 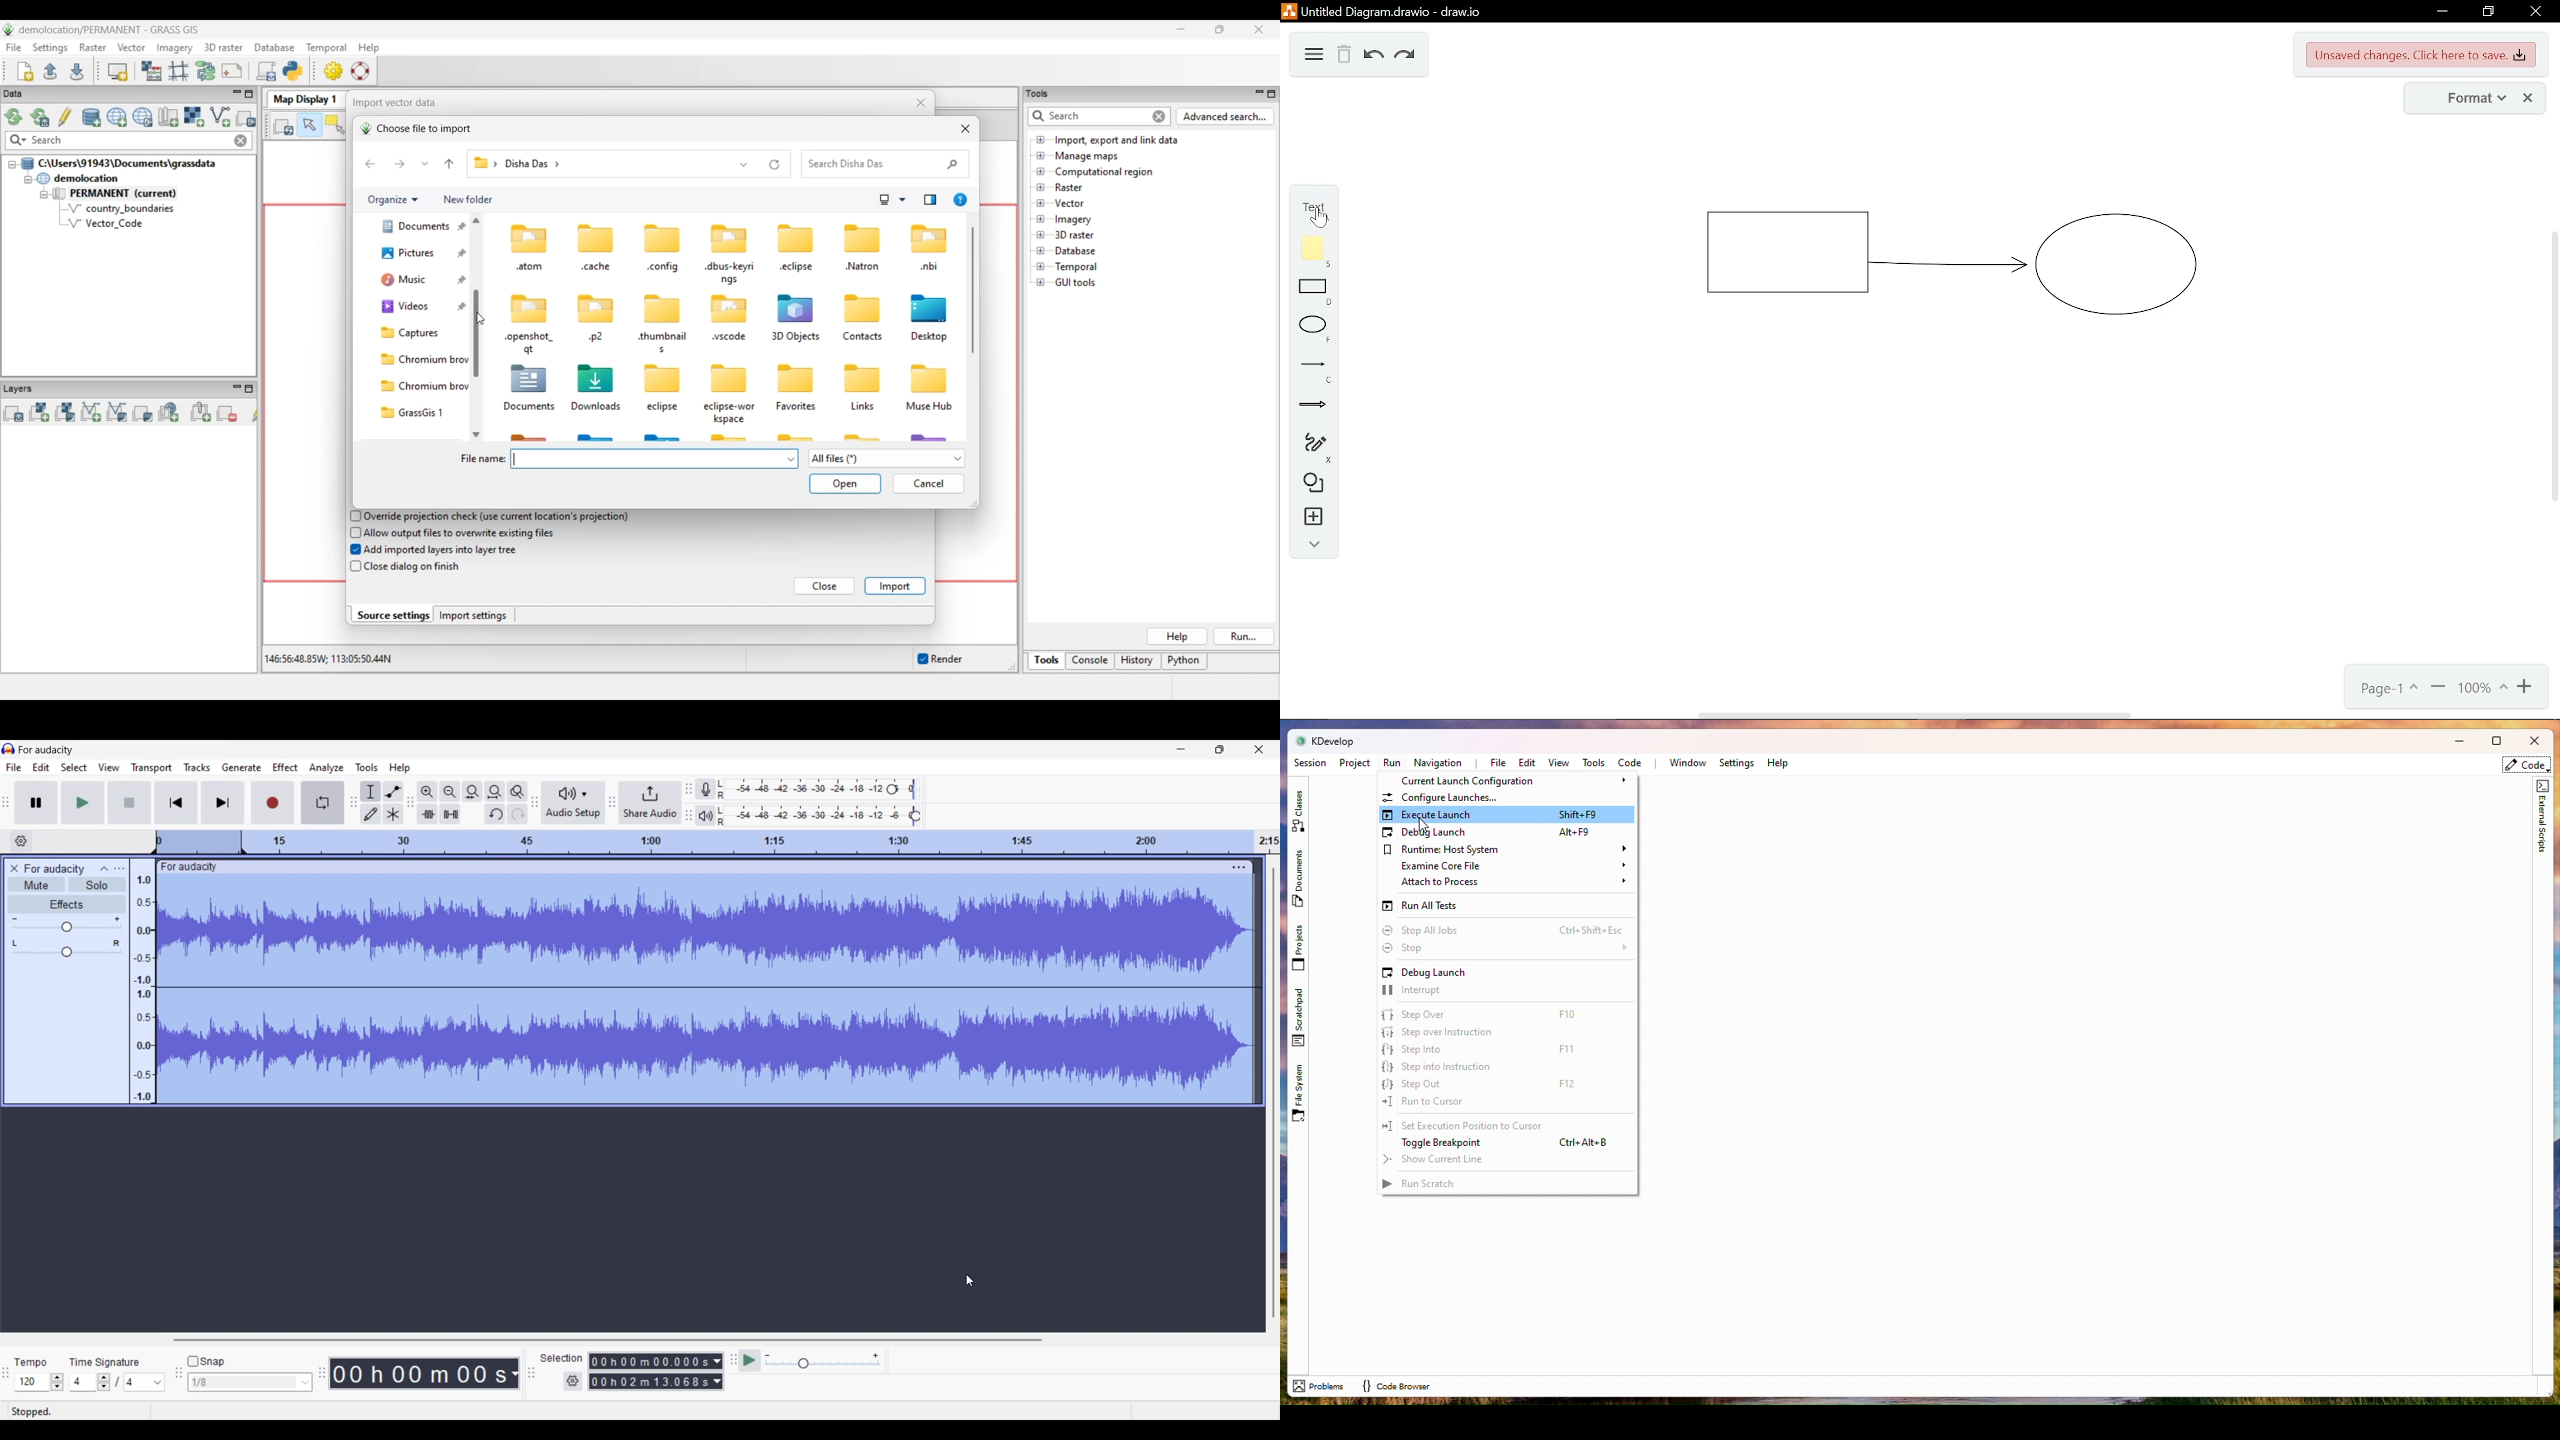 What do you see at coordinates (145, 1383) in the screenshot?
I see `Max. time signature options` at bounding box center [145, 1383].